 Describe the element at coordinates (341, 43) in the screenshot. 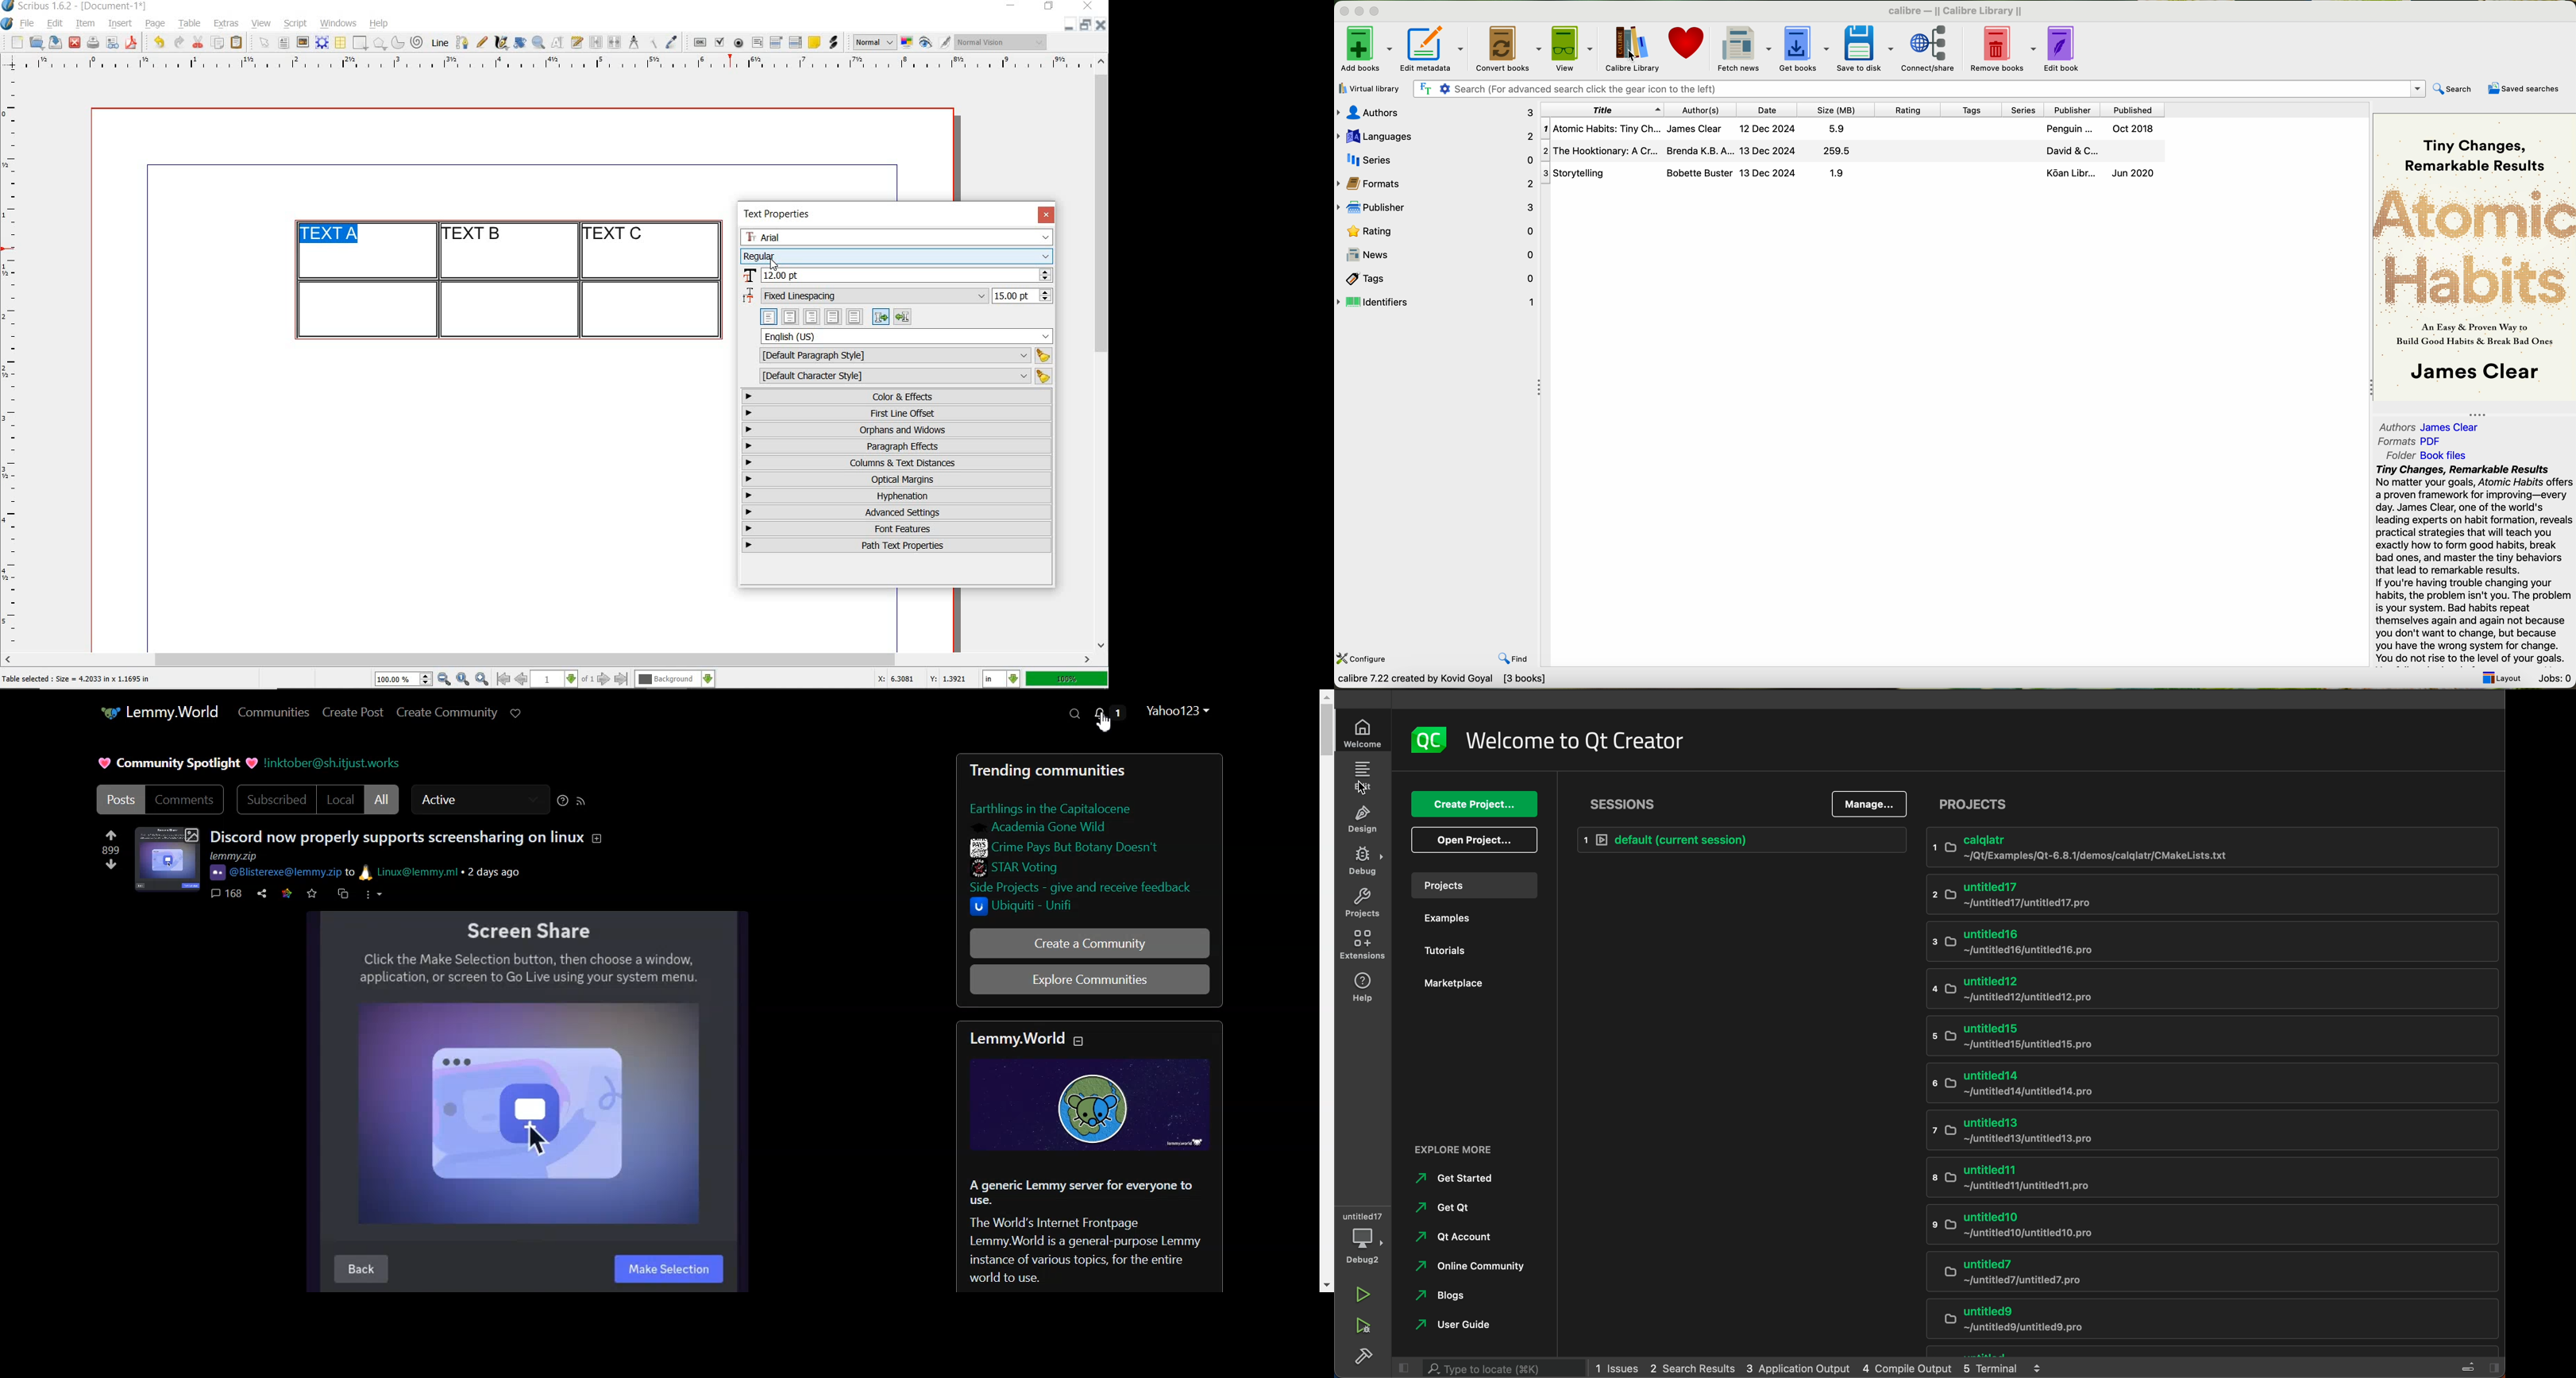

I see `table` at that location.